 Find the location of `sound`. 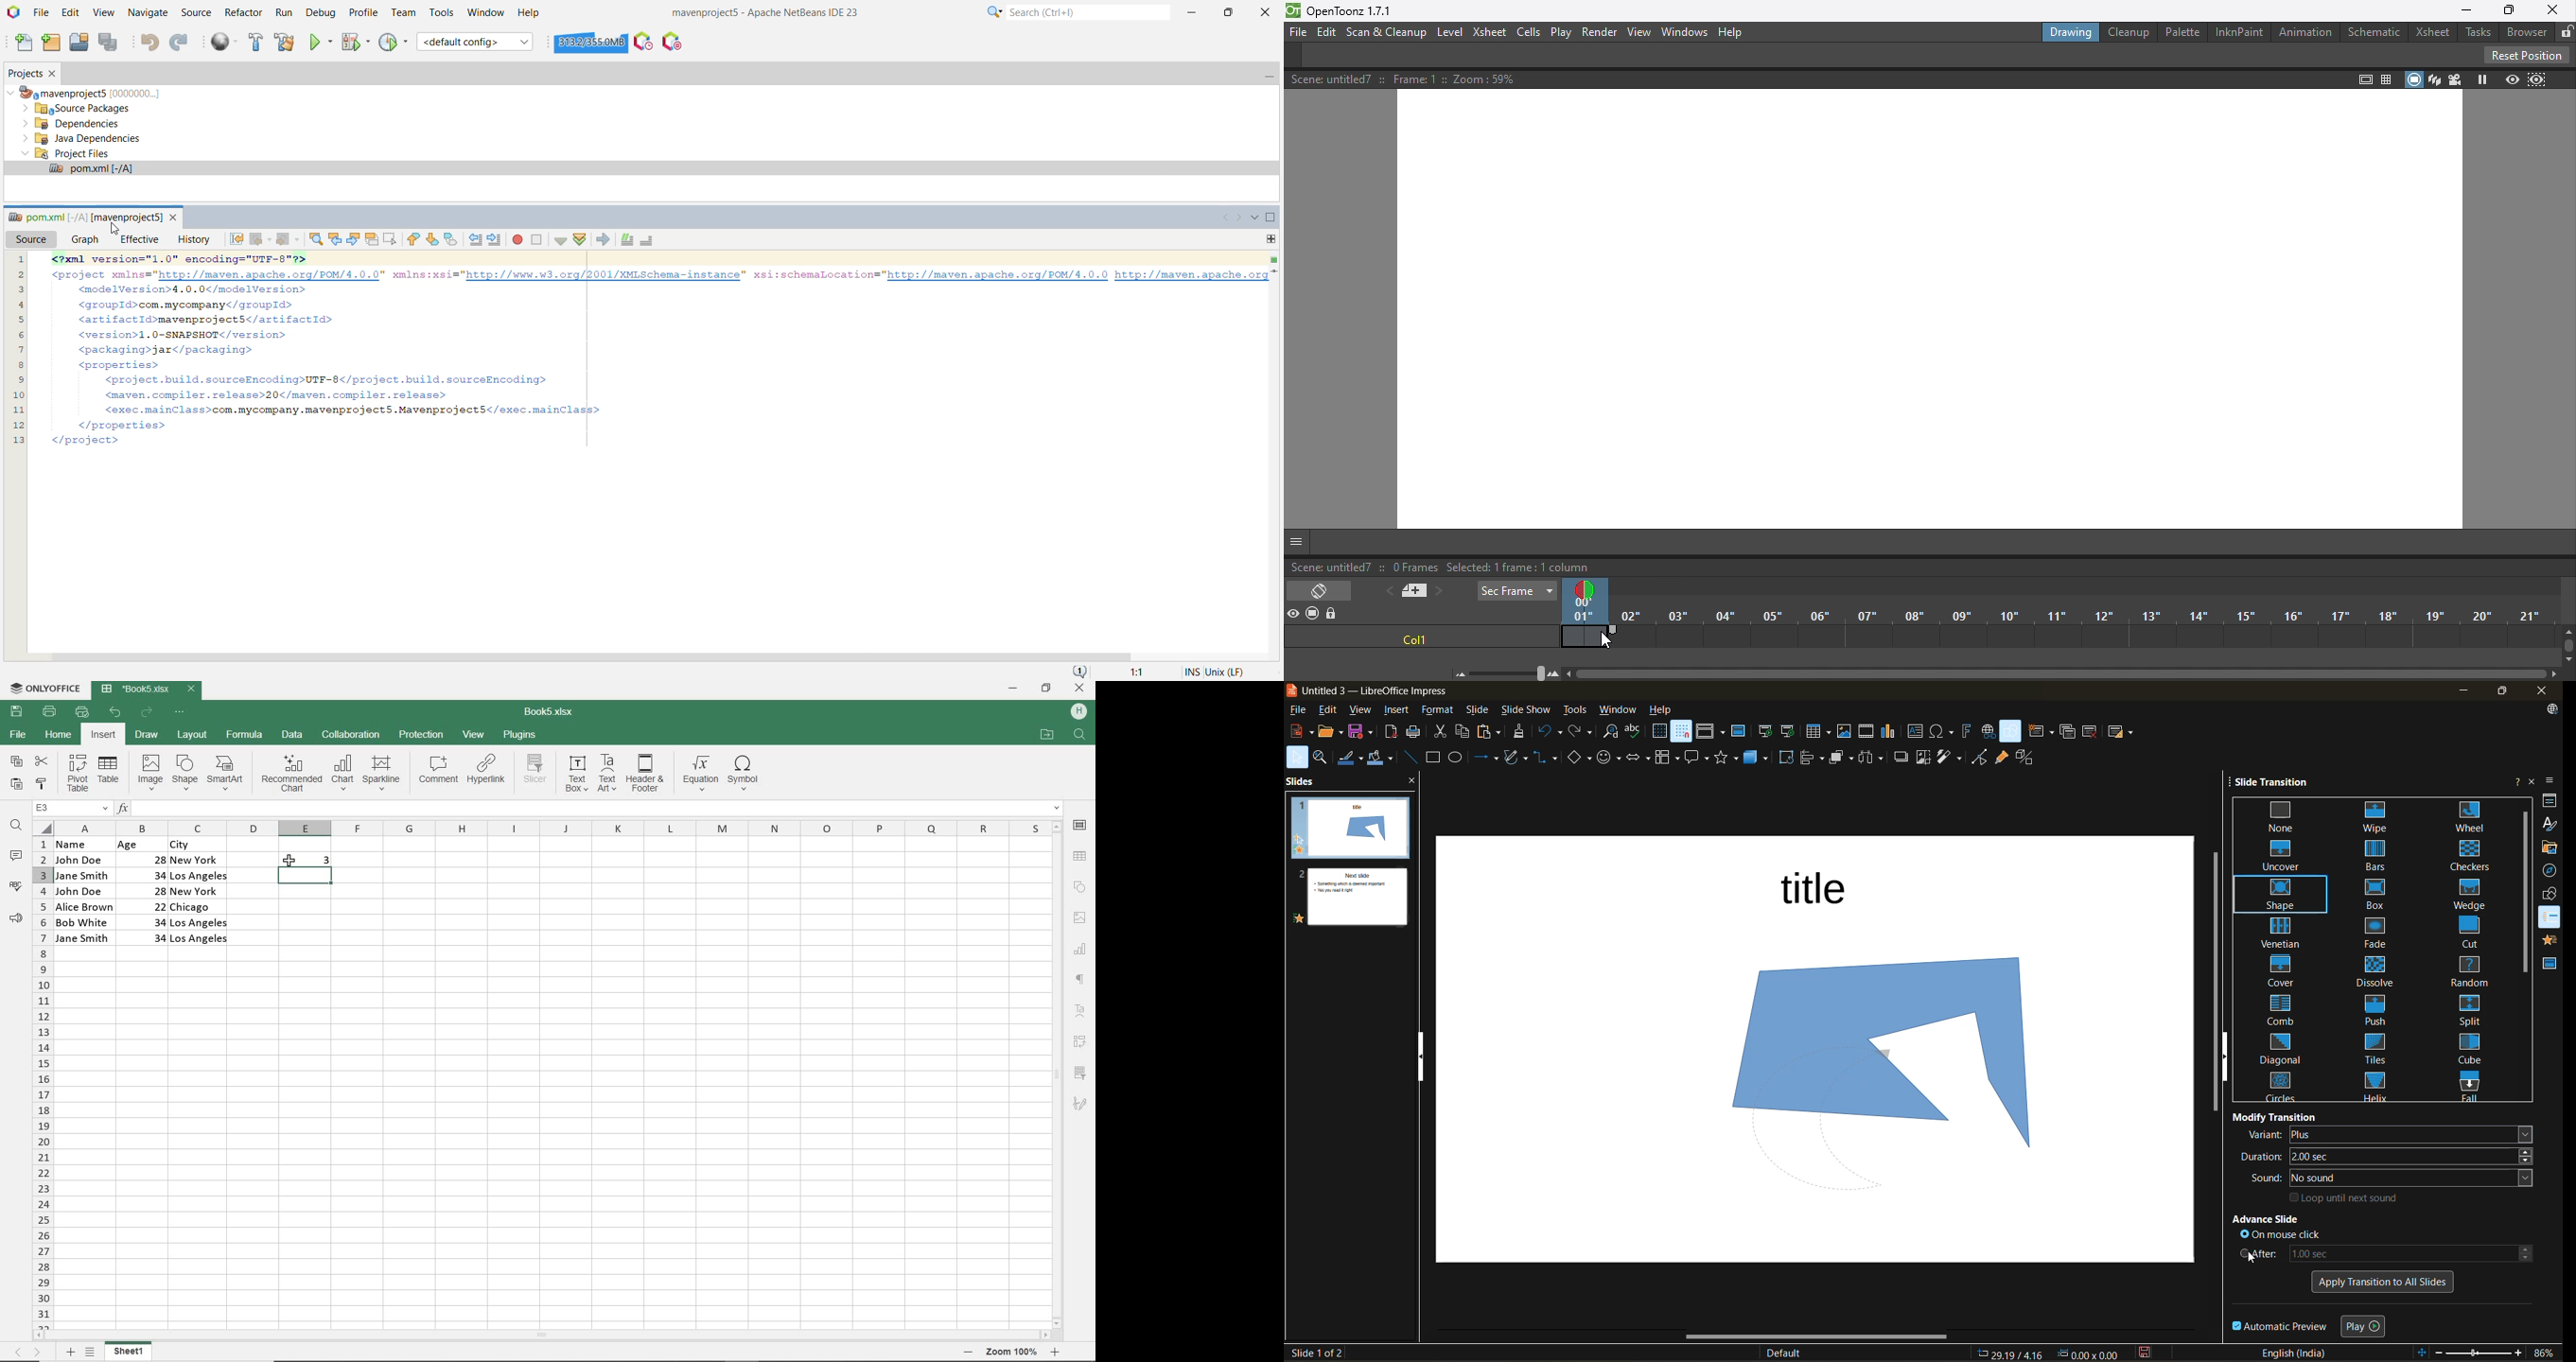

sound is located at coordinates (2395, 1178).